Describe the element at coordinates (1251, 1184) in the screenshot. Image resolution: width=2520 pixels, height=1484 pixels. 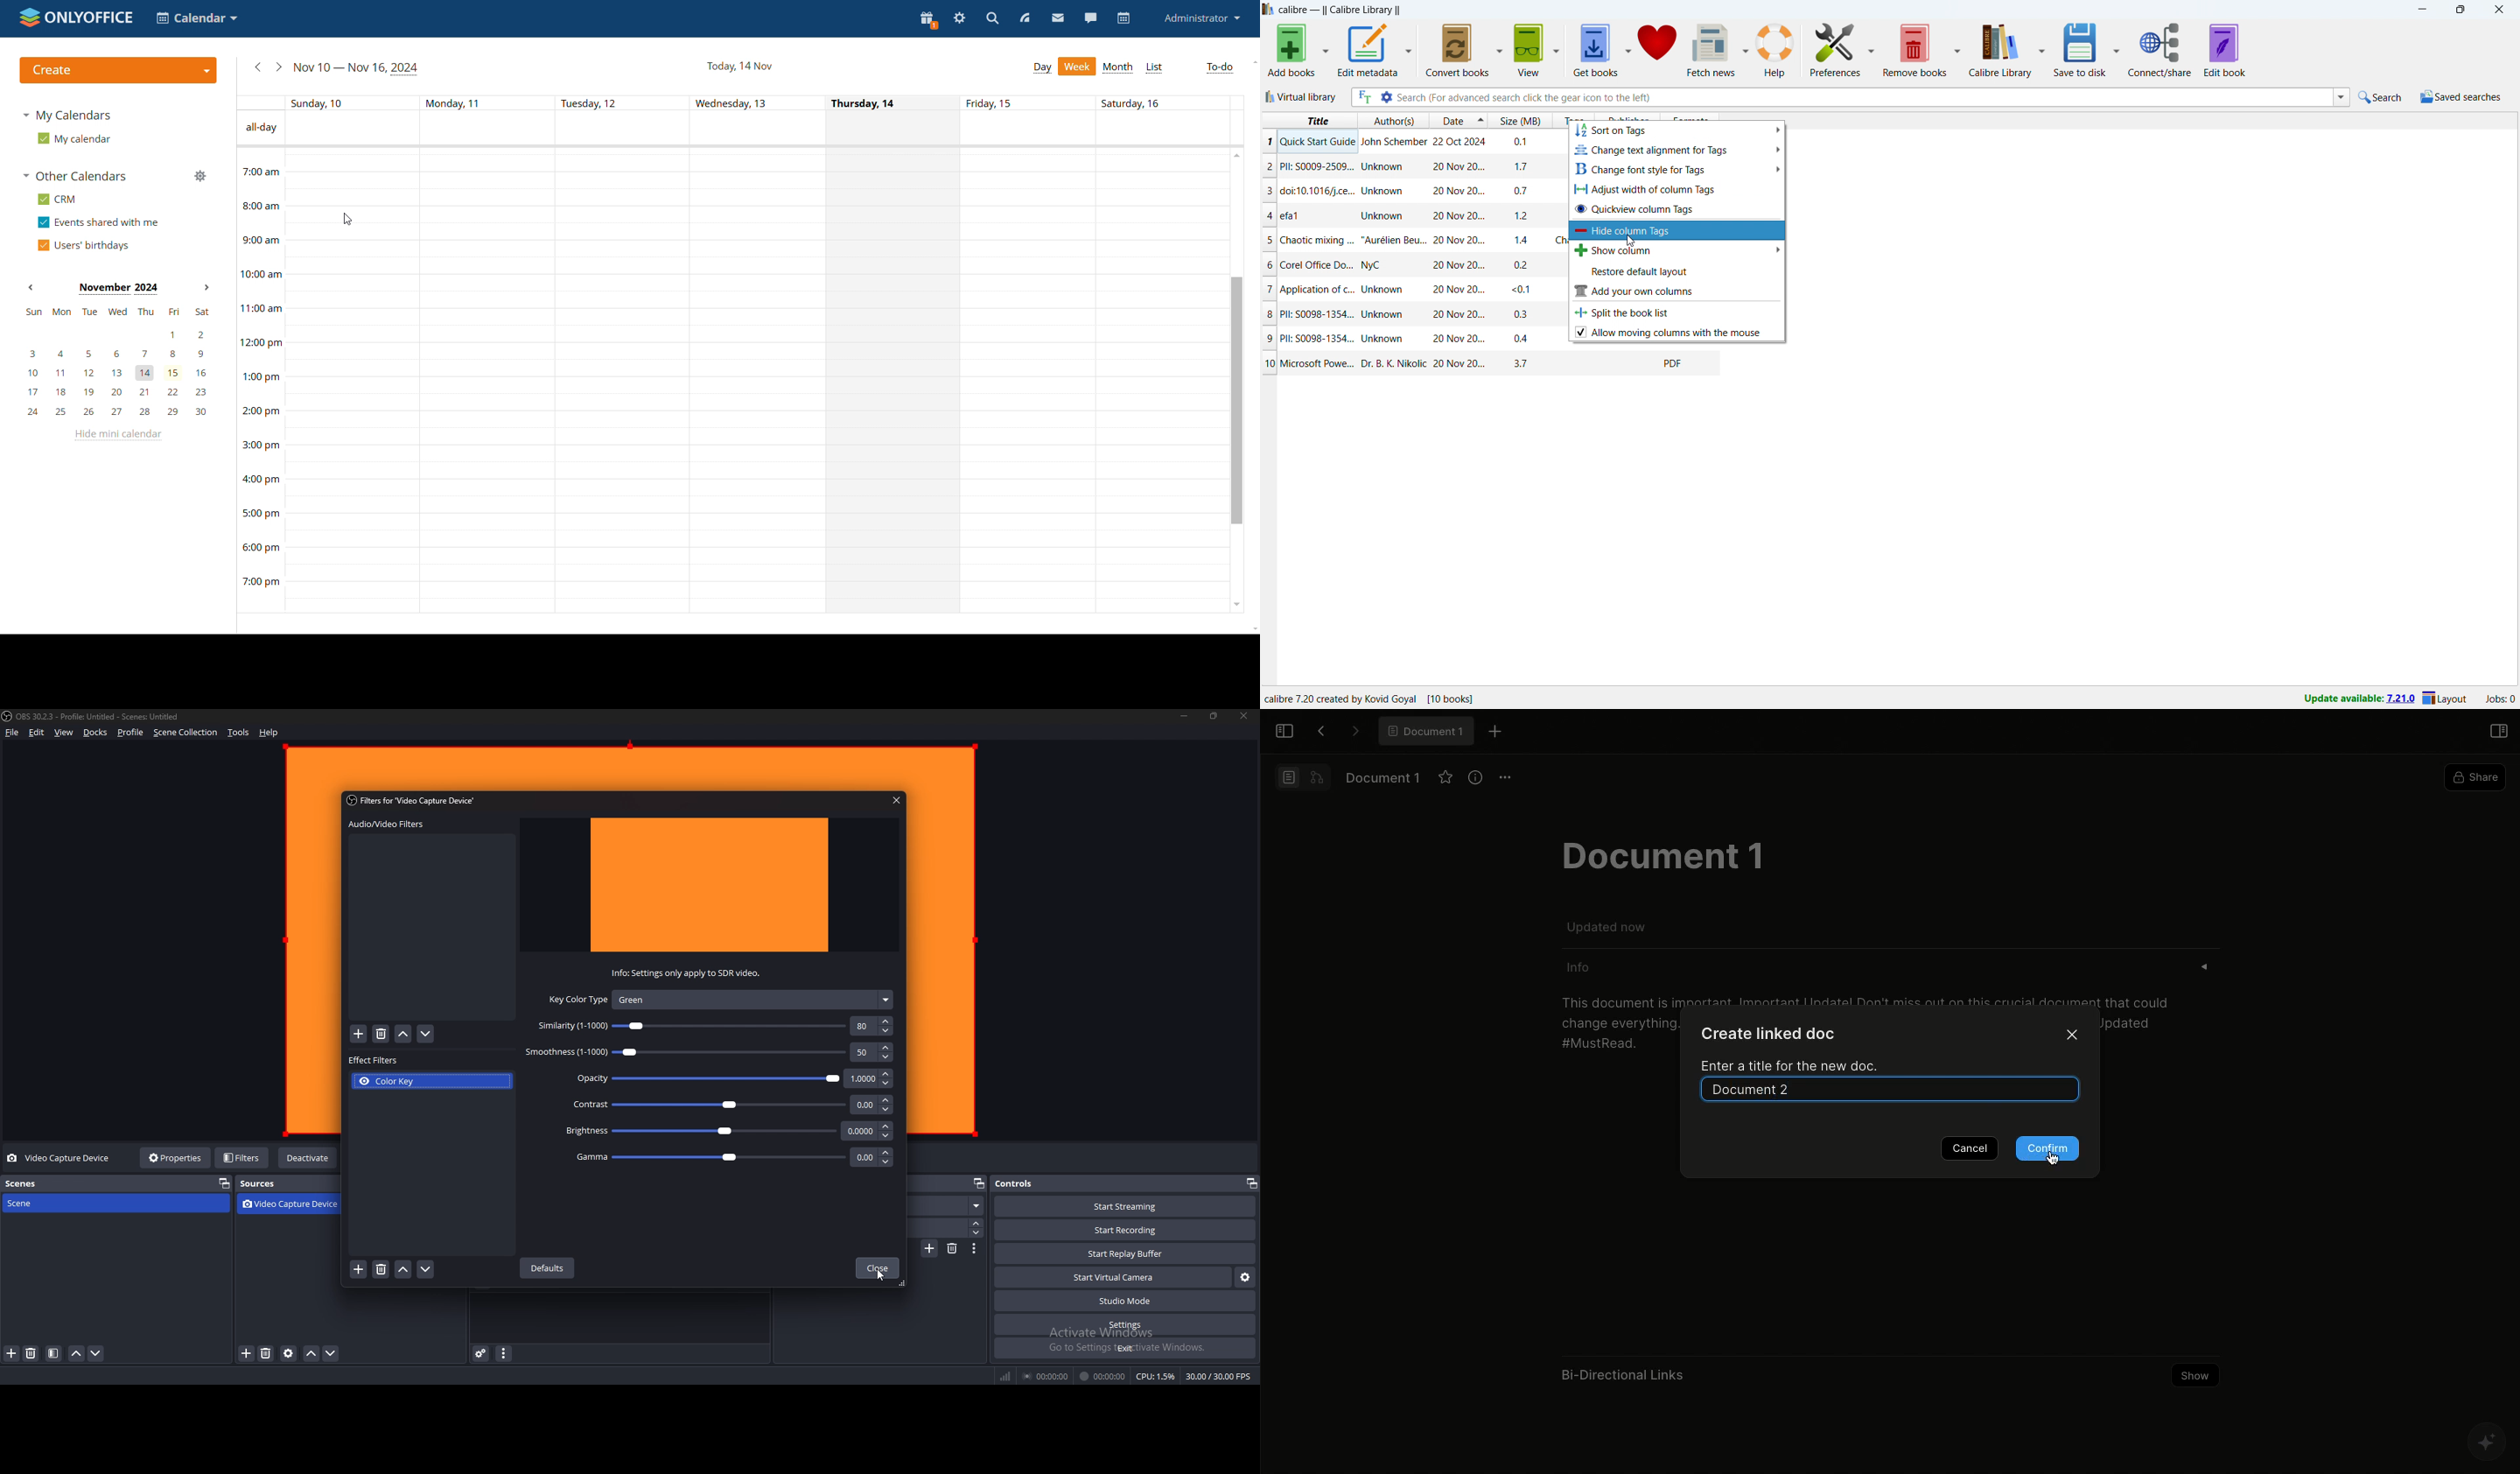
I see `pop out` at that location.